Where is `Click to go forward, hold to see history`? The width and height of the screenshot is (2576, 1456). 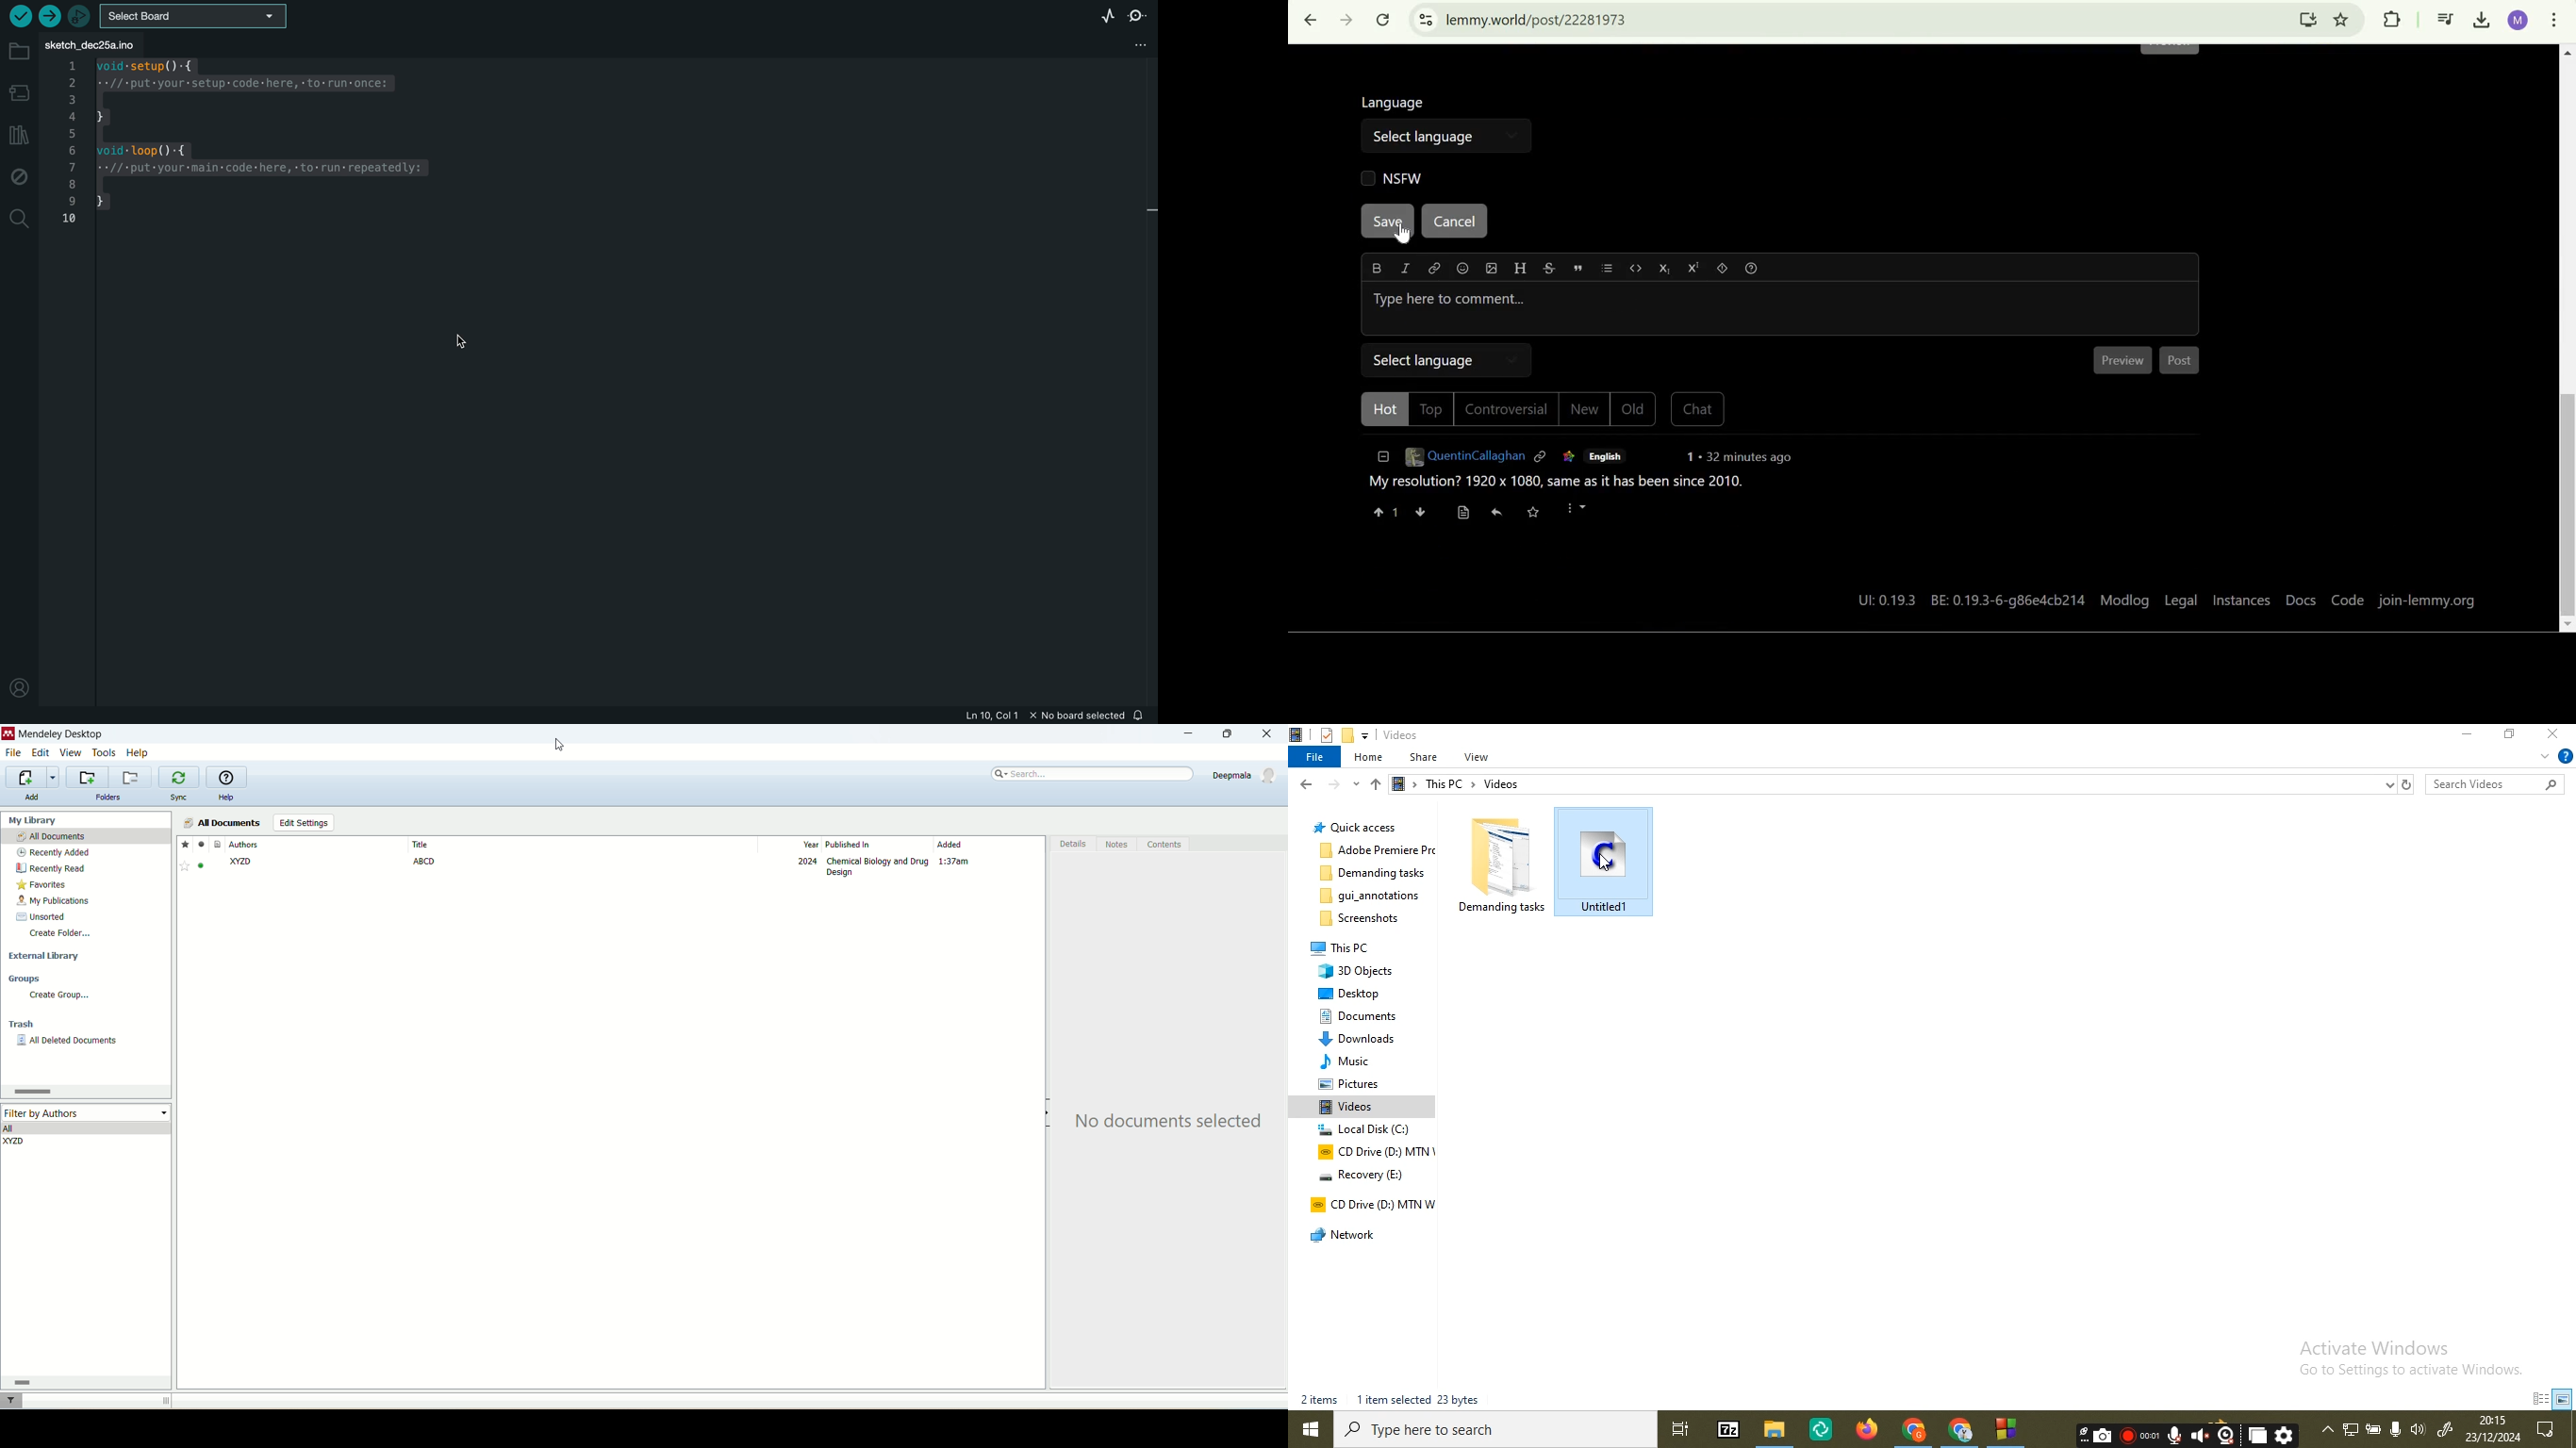
Click to go forward, hold to see history is located at coordinates (1347, 20).